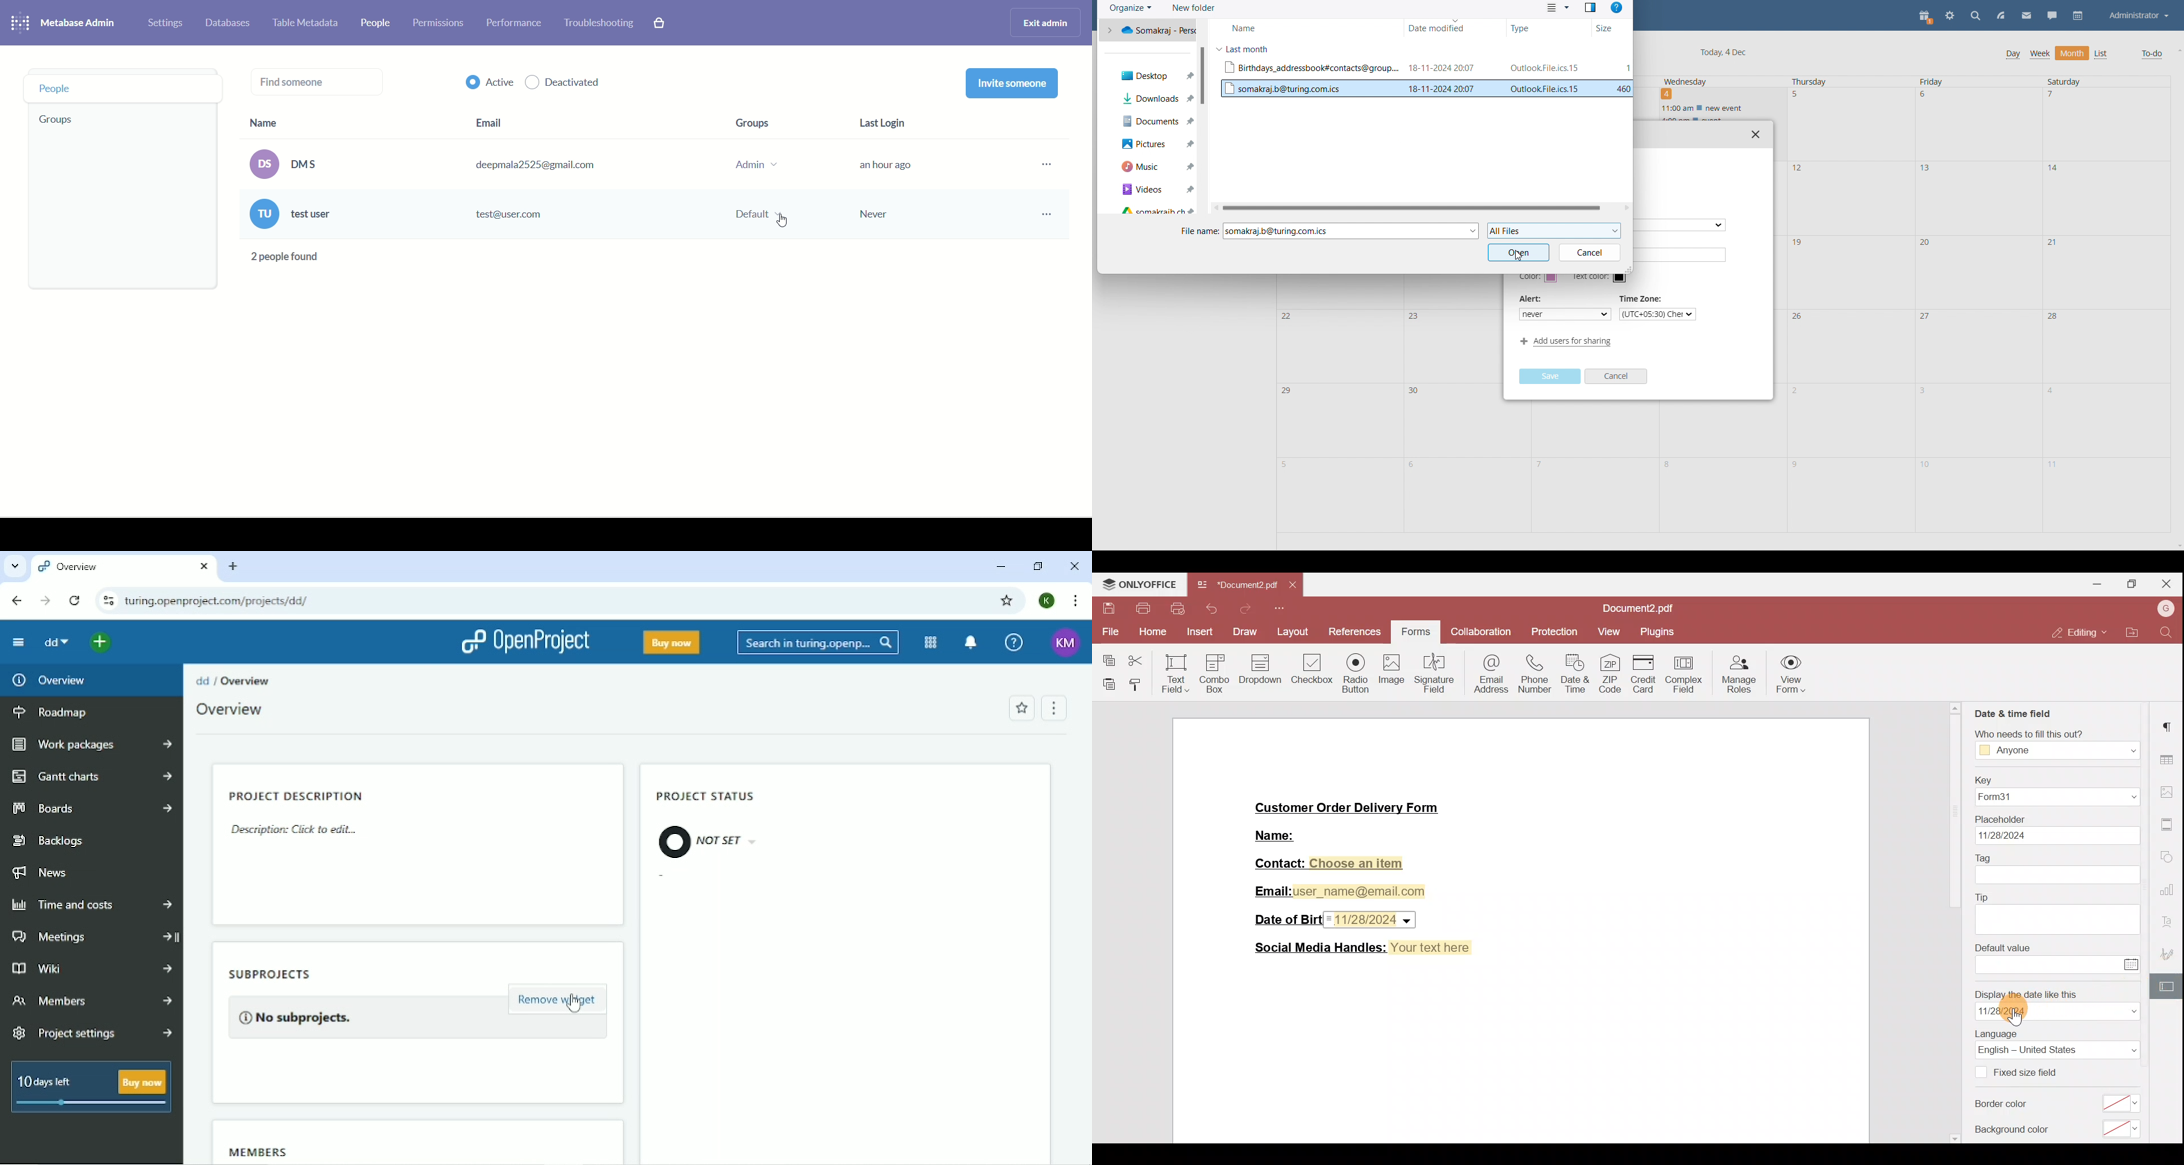 This screenshot has height=1176, width=2184. I want to click on select background color, so click(2121, 1129).